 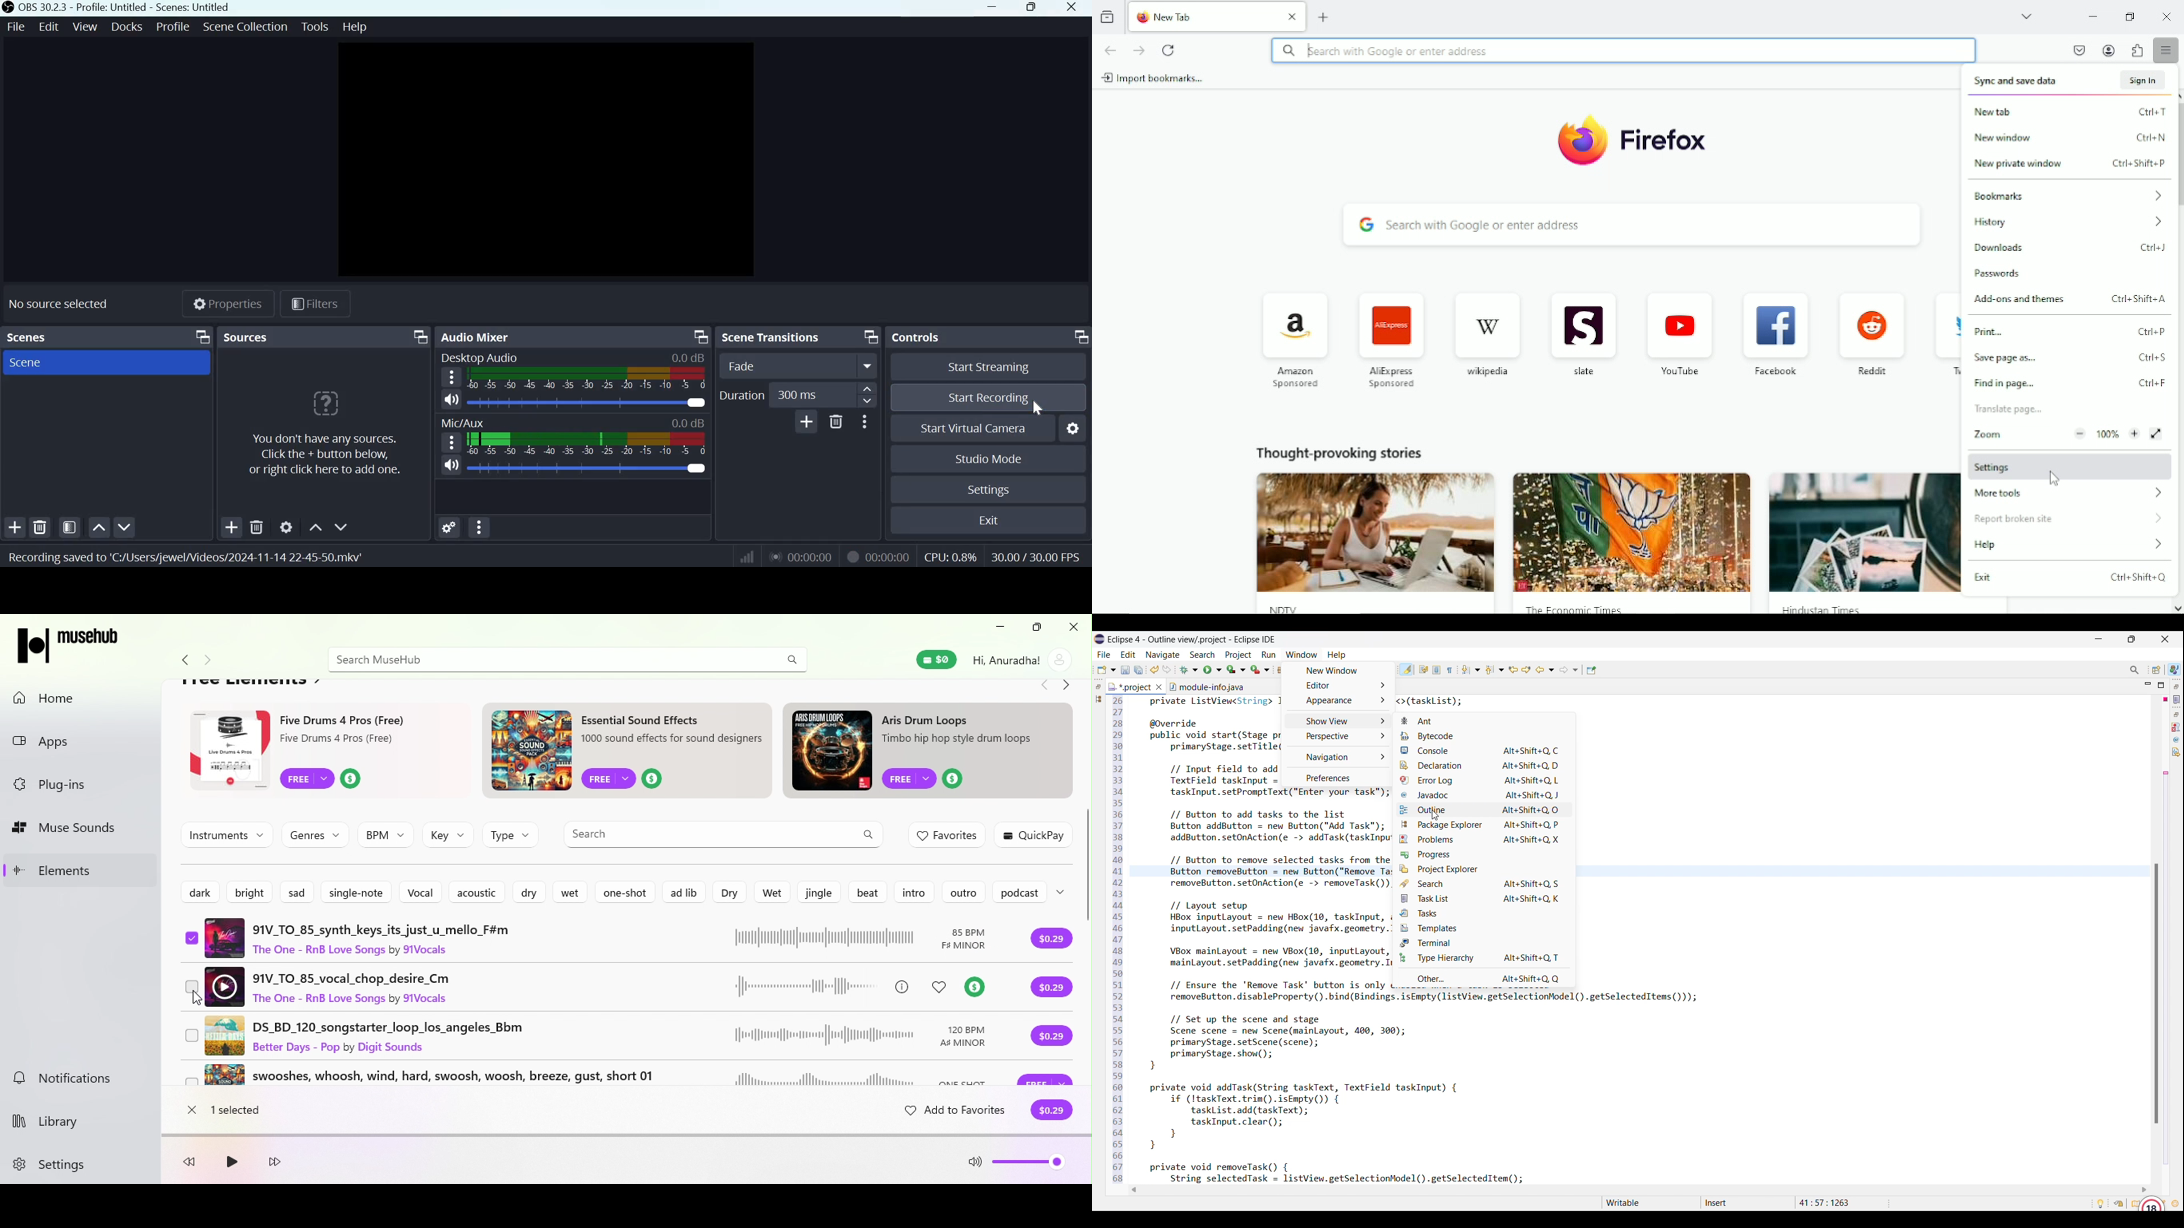 What do you see at coordinates (478, 528) in the screenshot?
I see `Audio Mixer Menu` at bounding box center [478, 528].